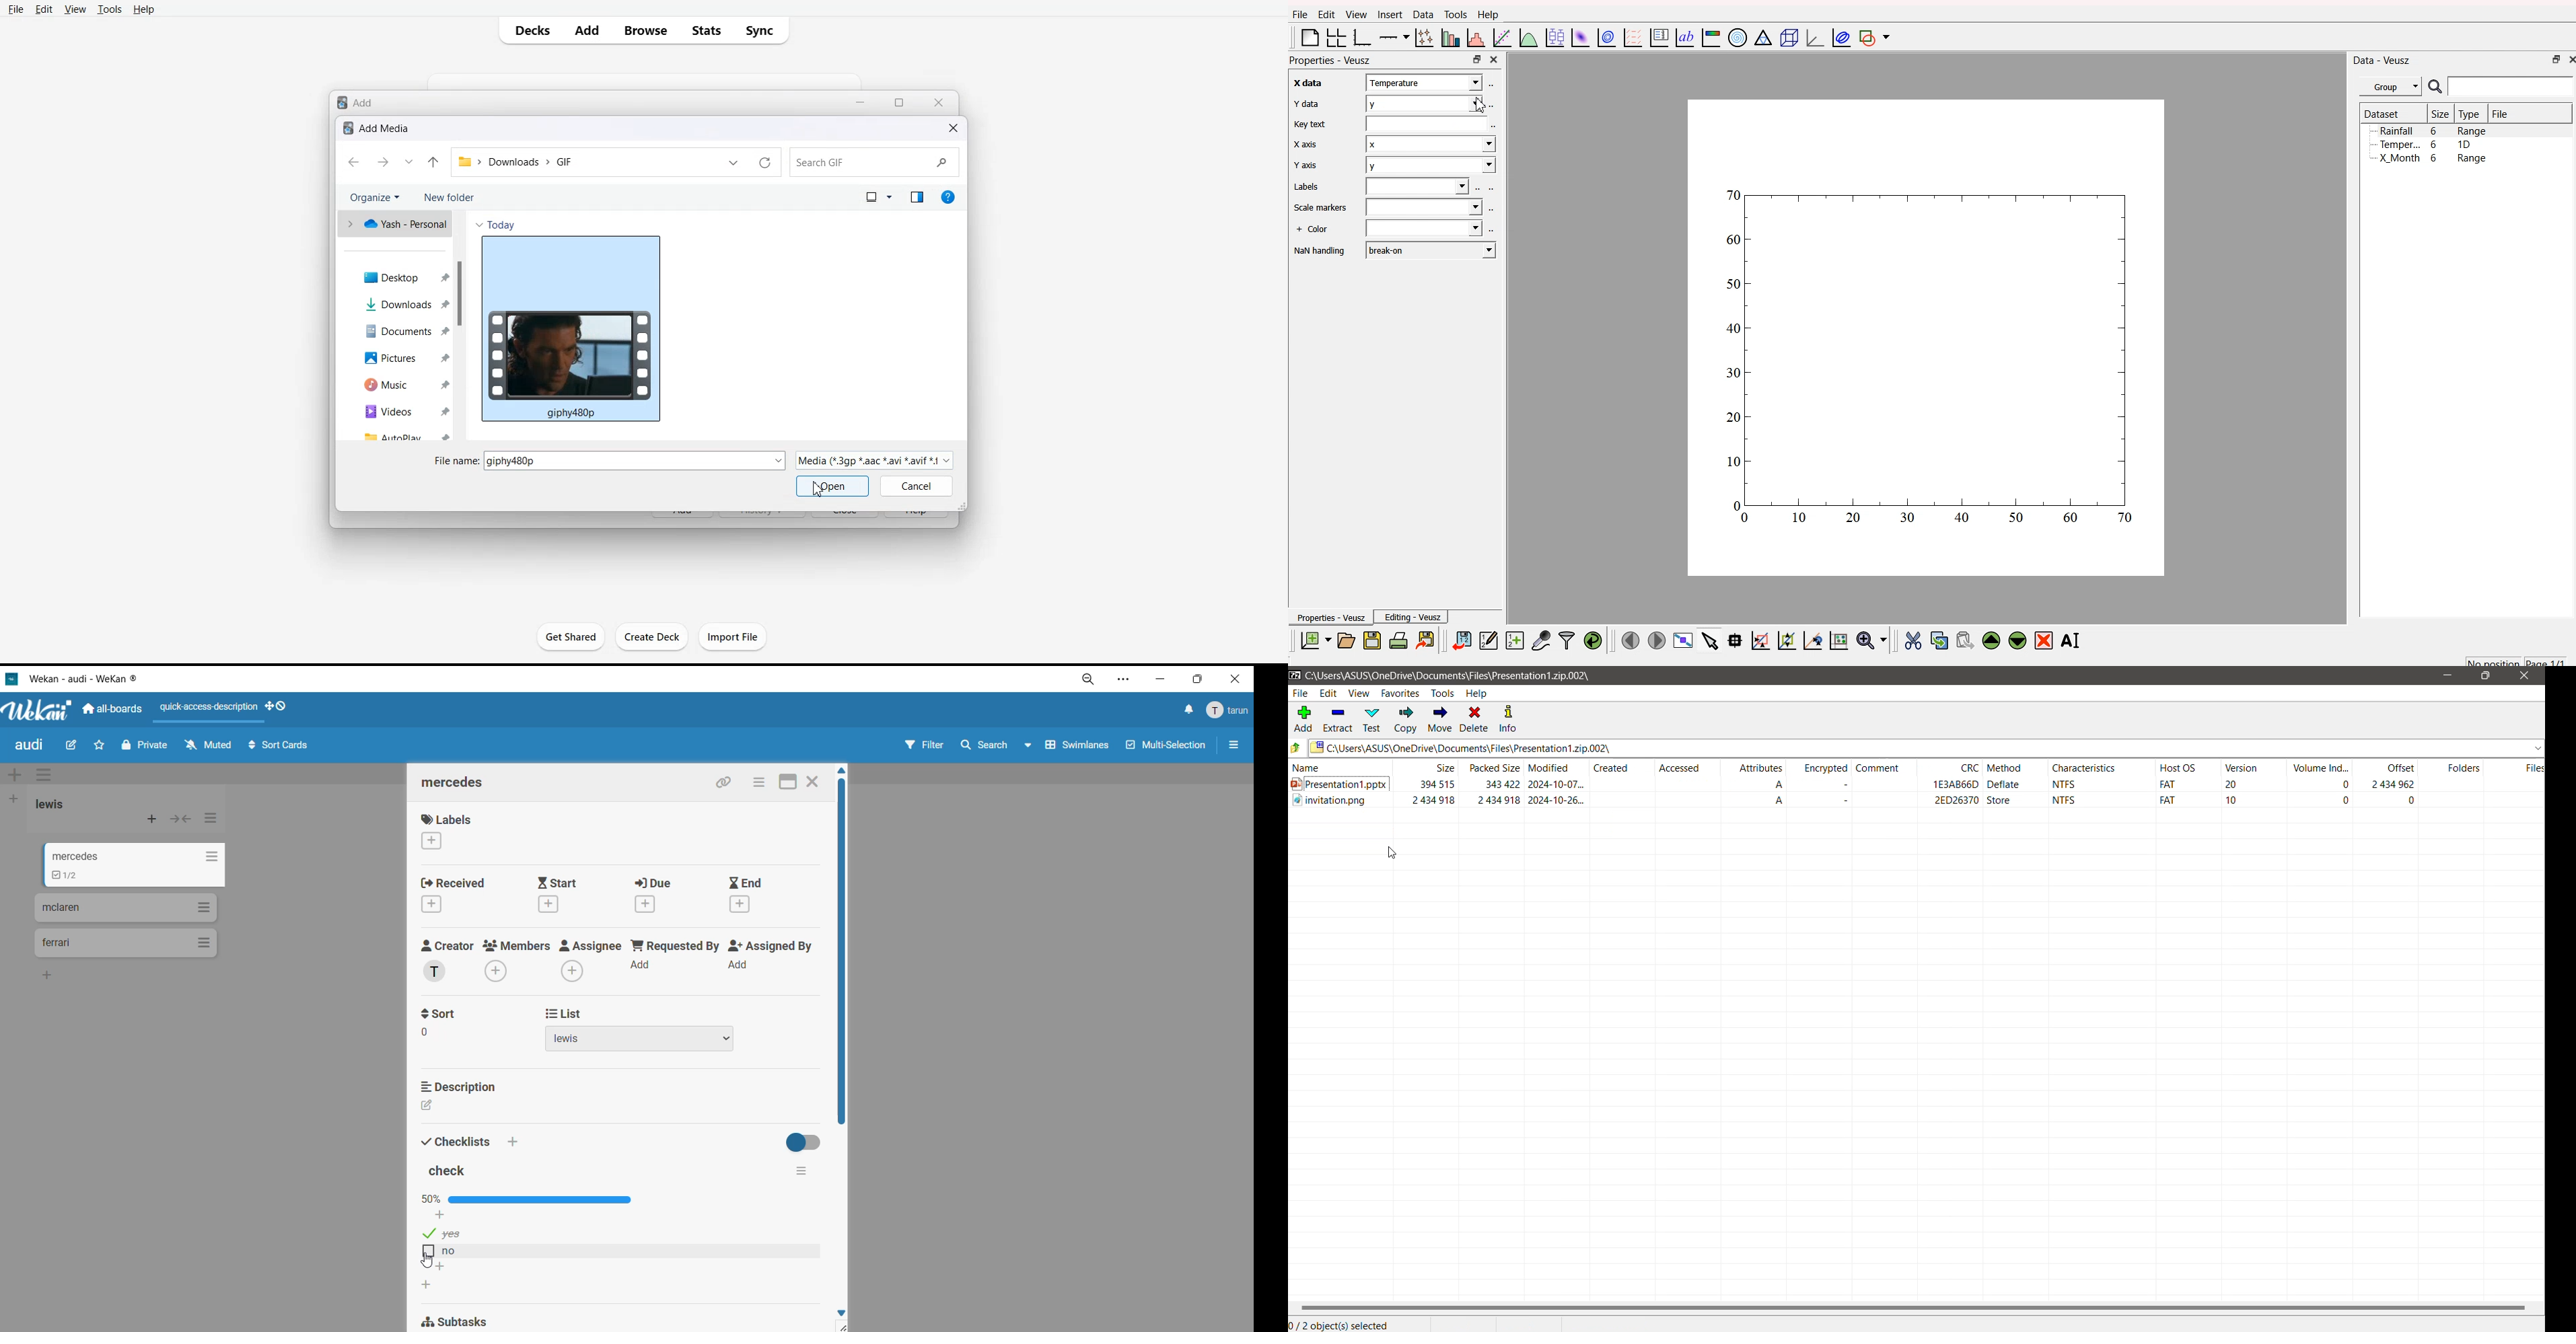  Describe the element at coordinates (765, 31) in the screenshot. I see `Sync` at that location.